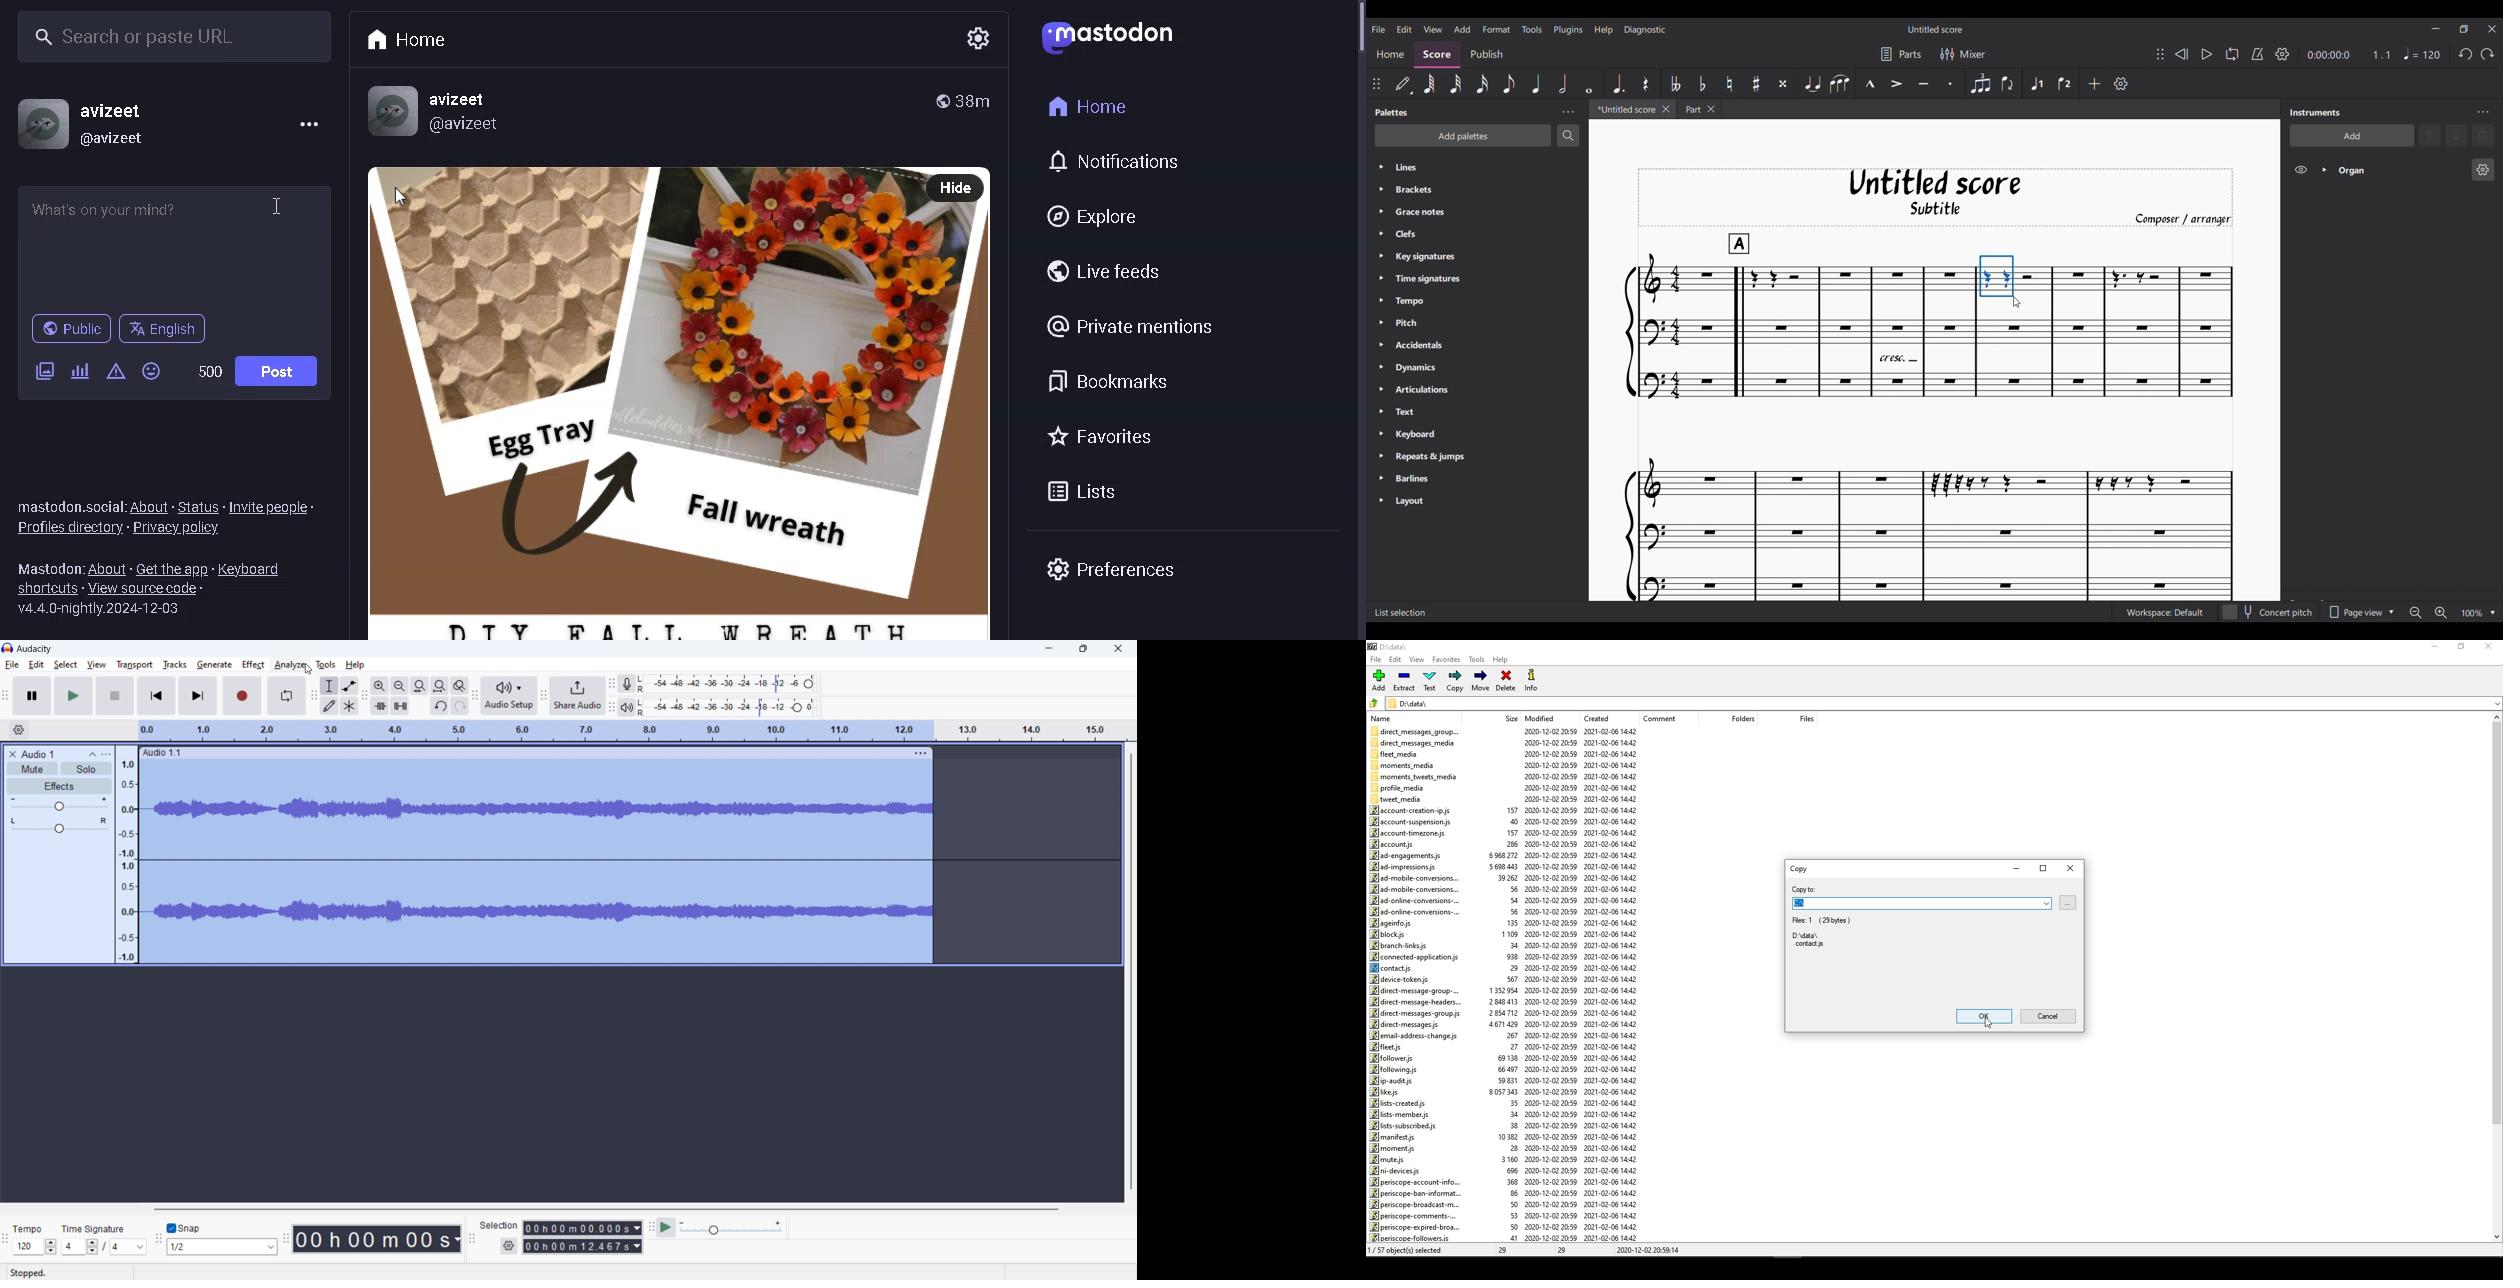 This screenshot has width=2520, height=1288. I want to click on Diagnostic menu, so click(1646, 29).